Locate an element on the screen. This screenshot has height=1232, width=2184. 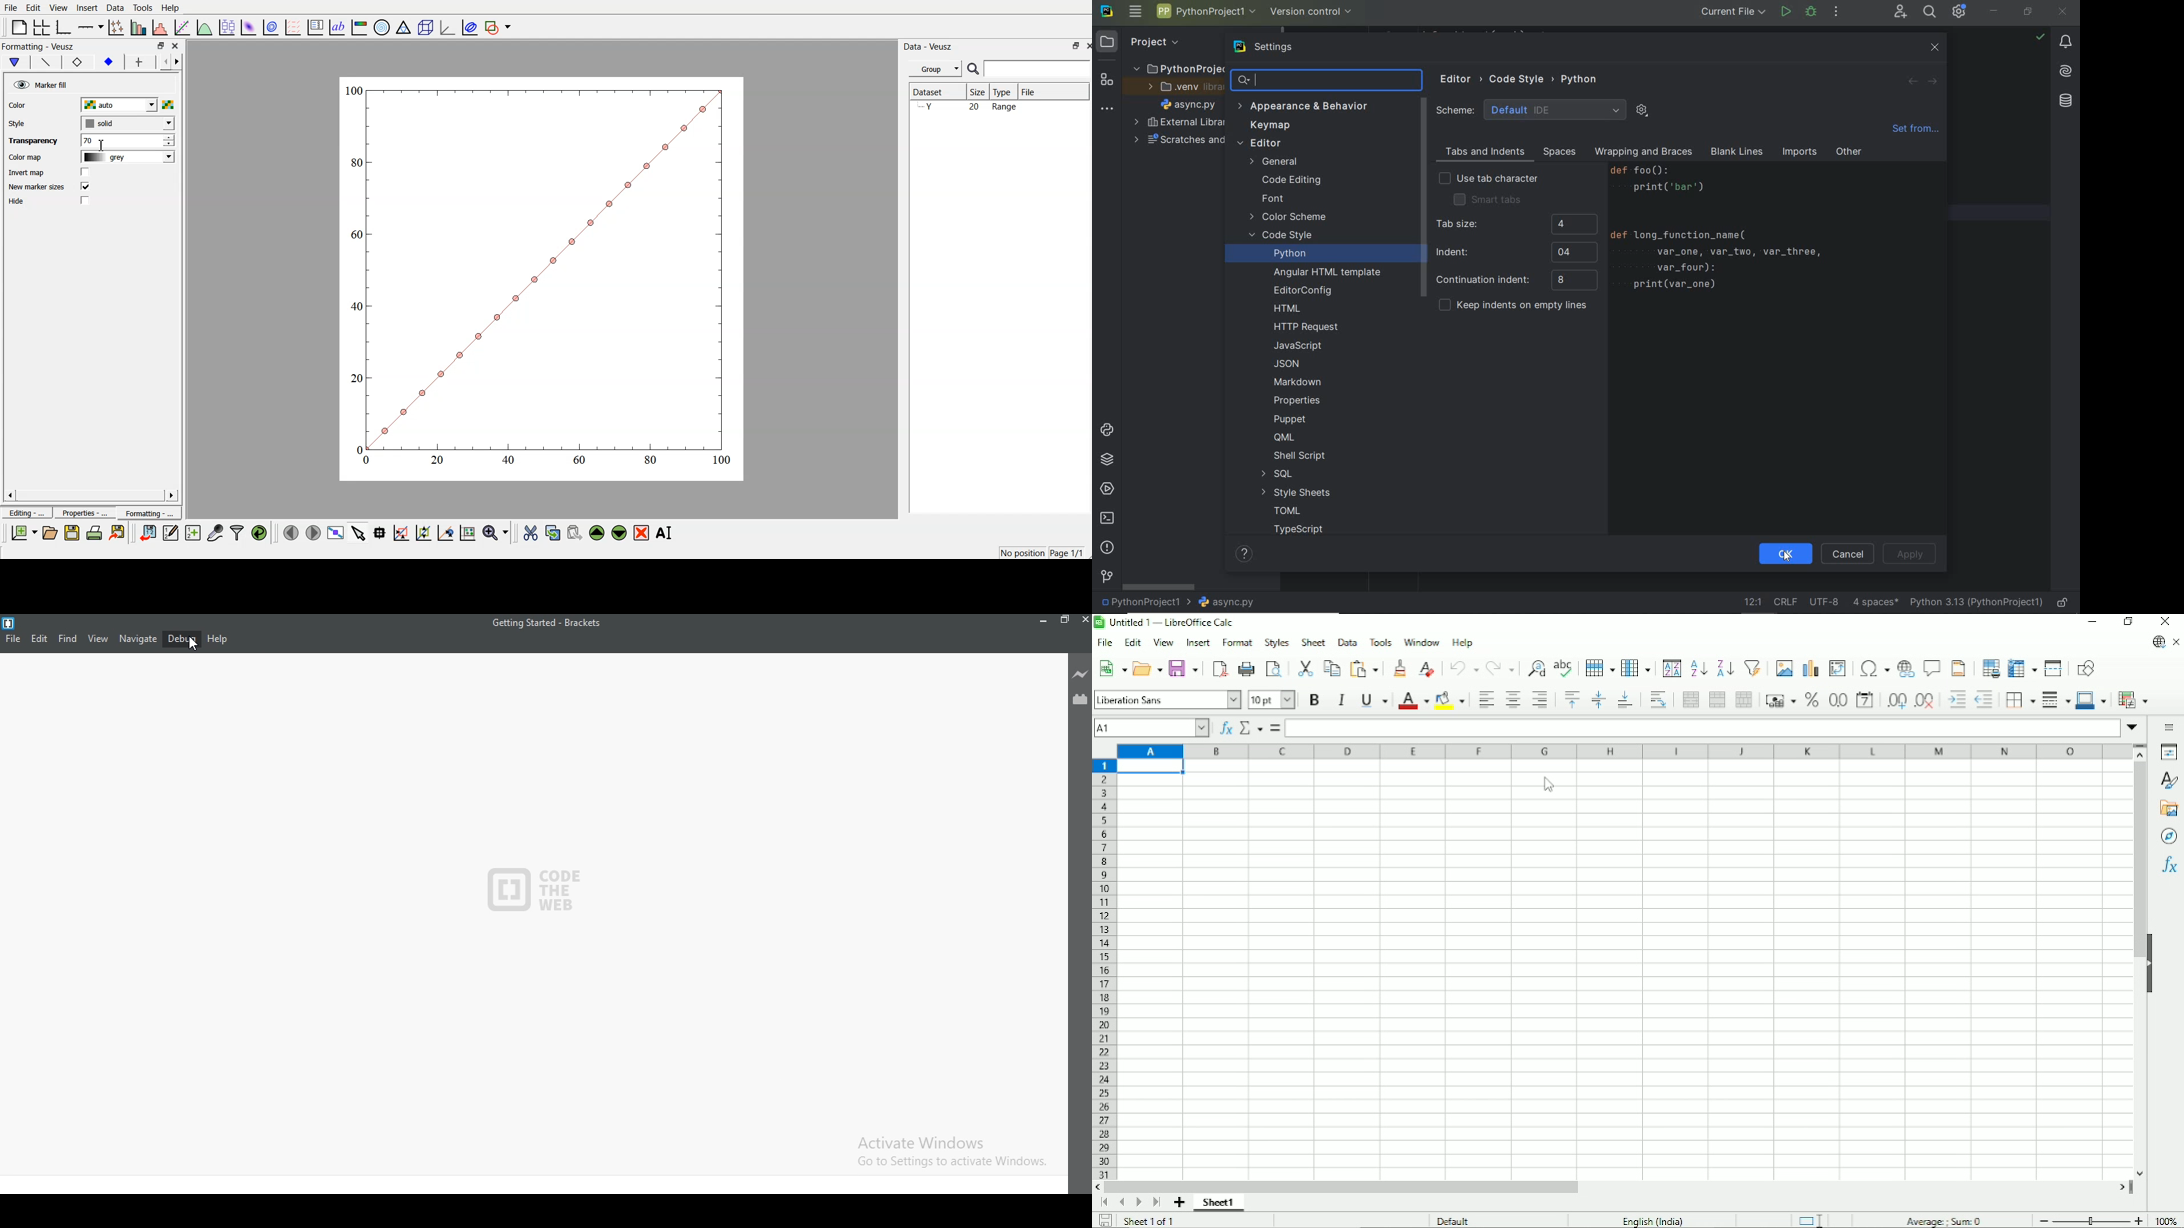
Text color is located at coordinates (1413, 700).